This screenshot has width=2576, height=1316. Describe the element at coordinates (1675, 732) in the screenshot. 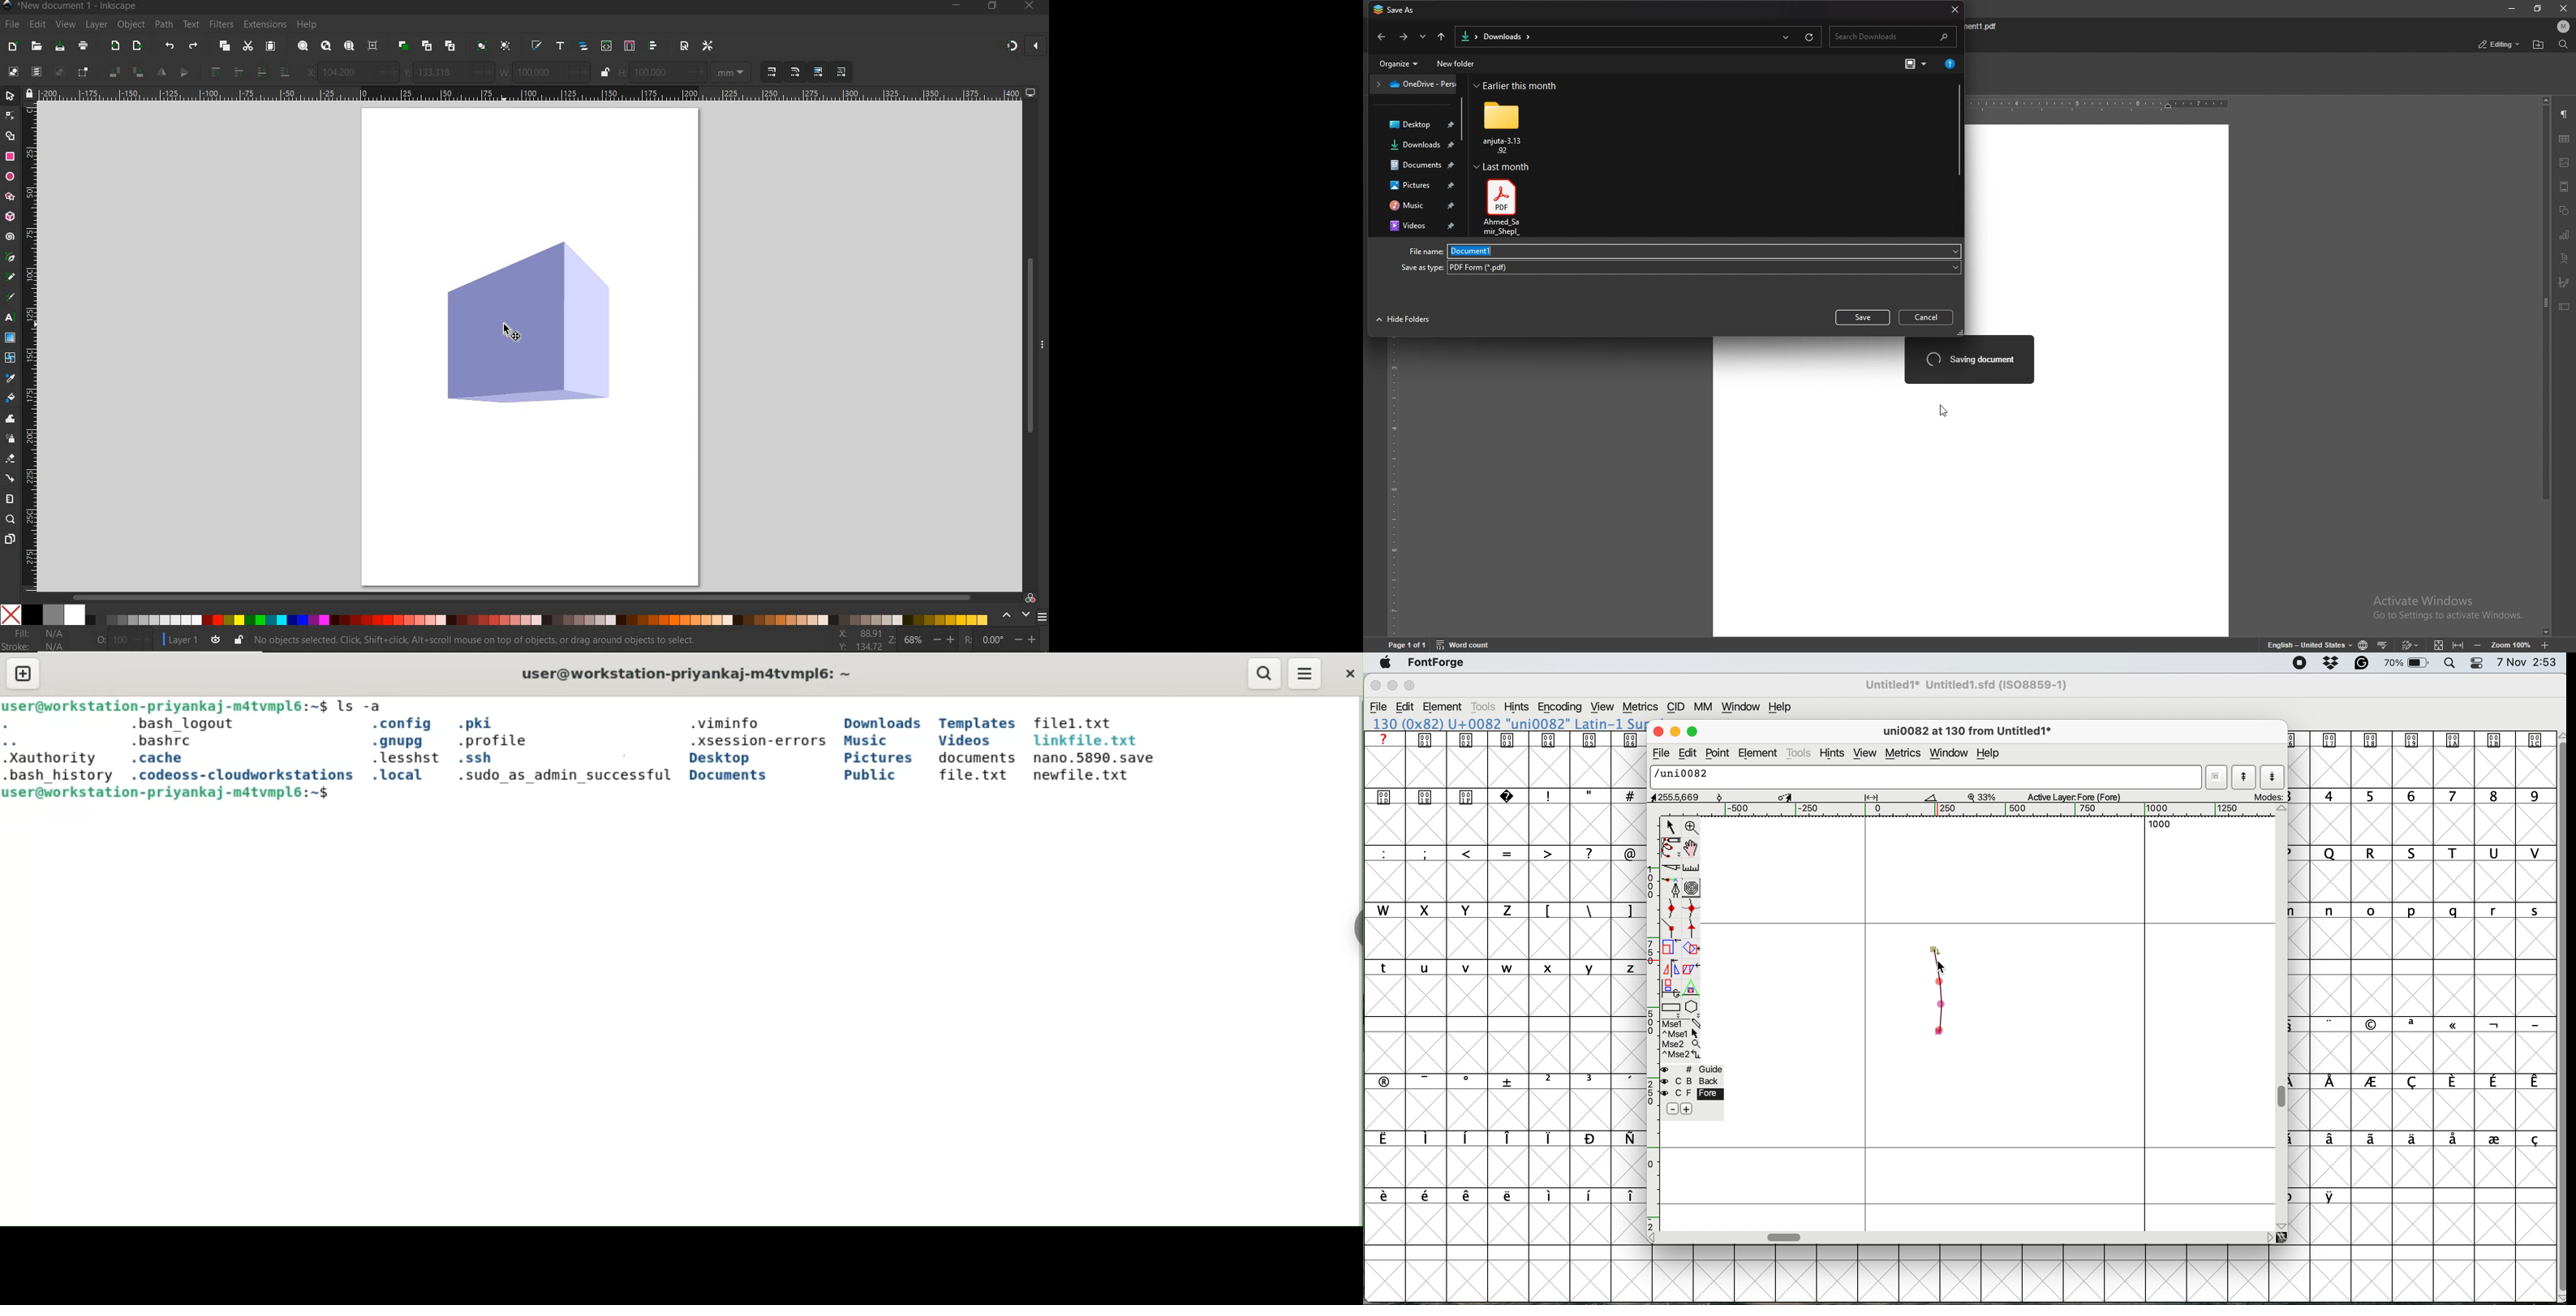

I see `minimise` at that location.